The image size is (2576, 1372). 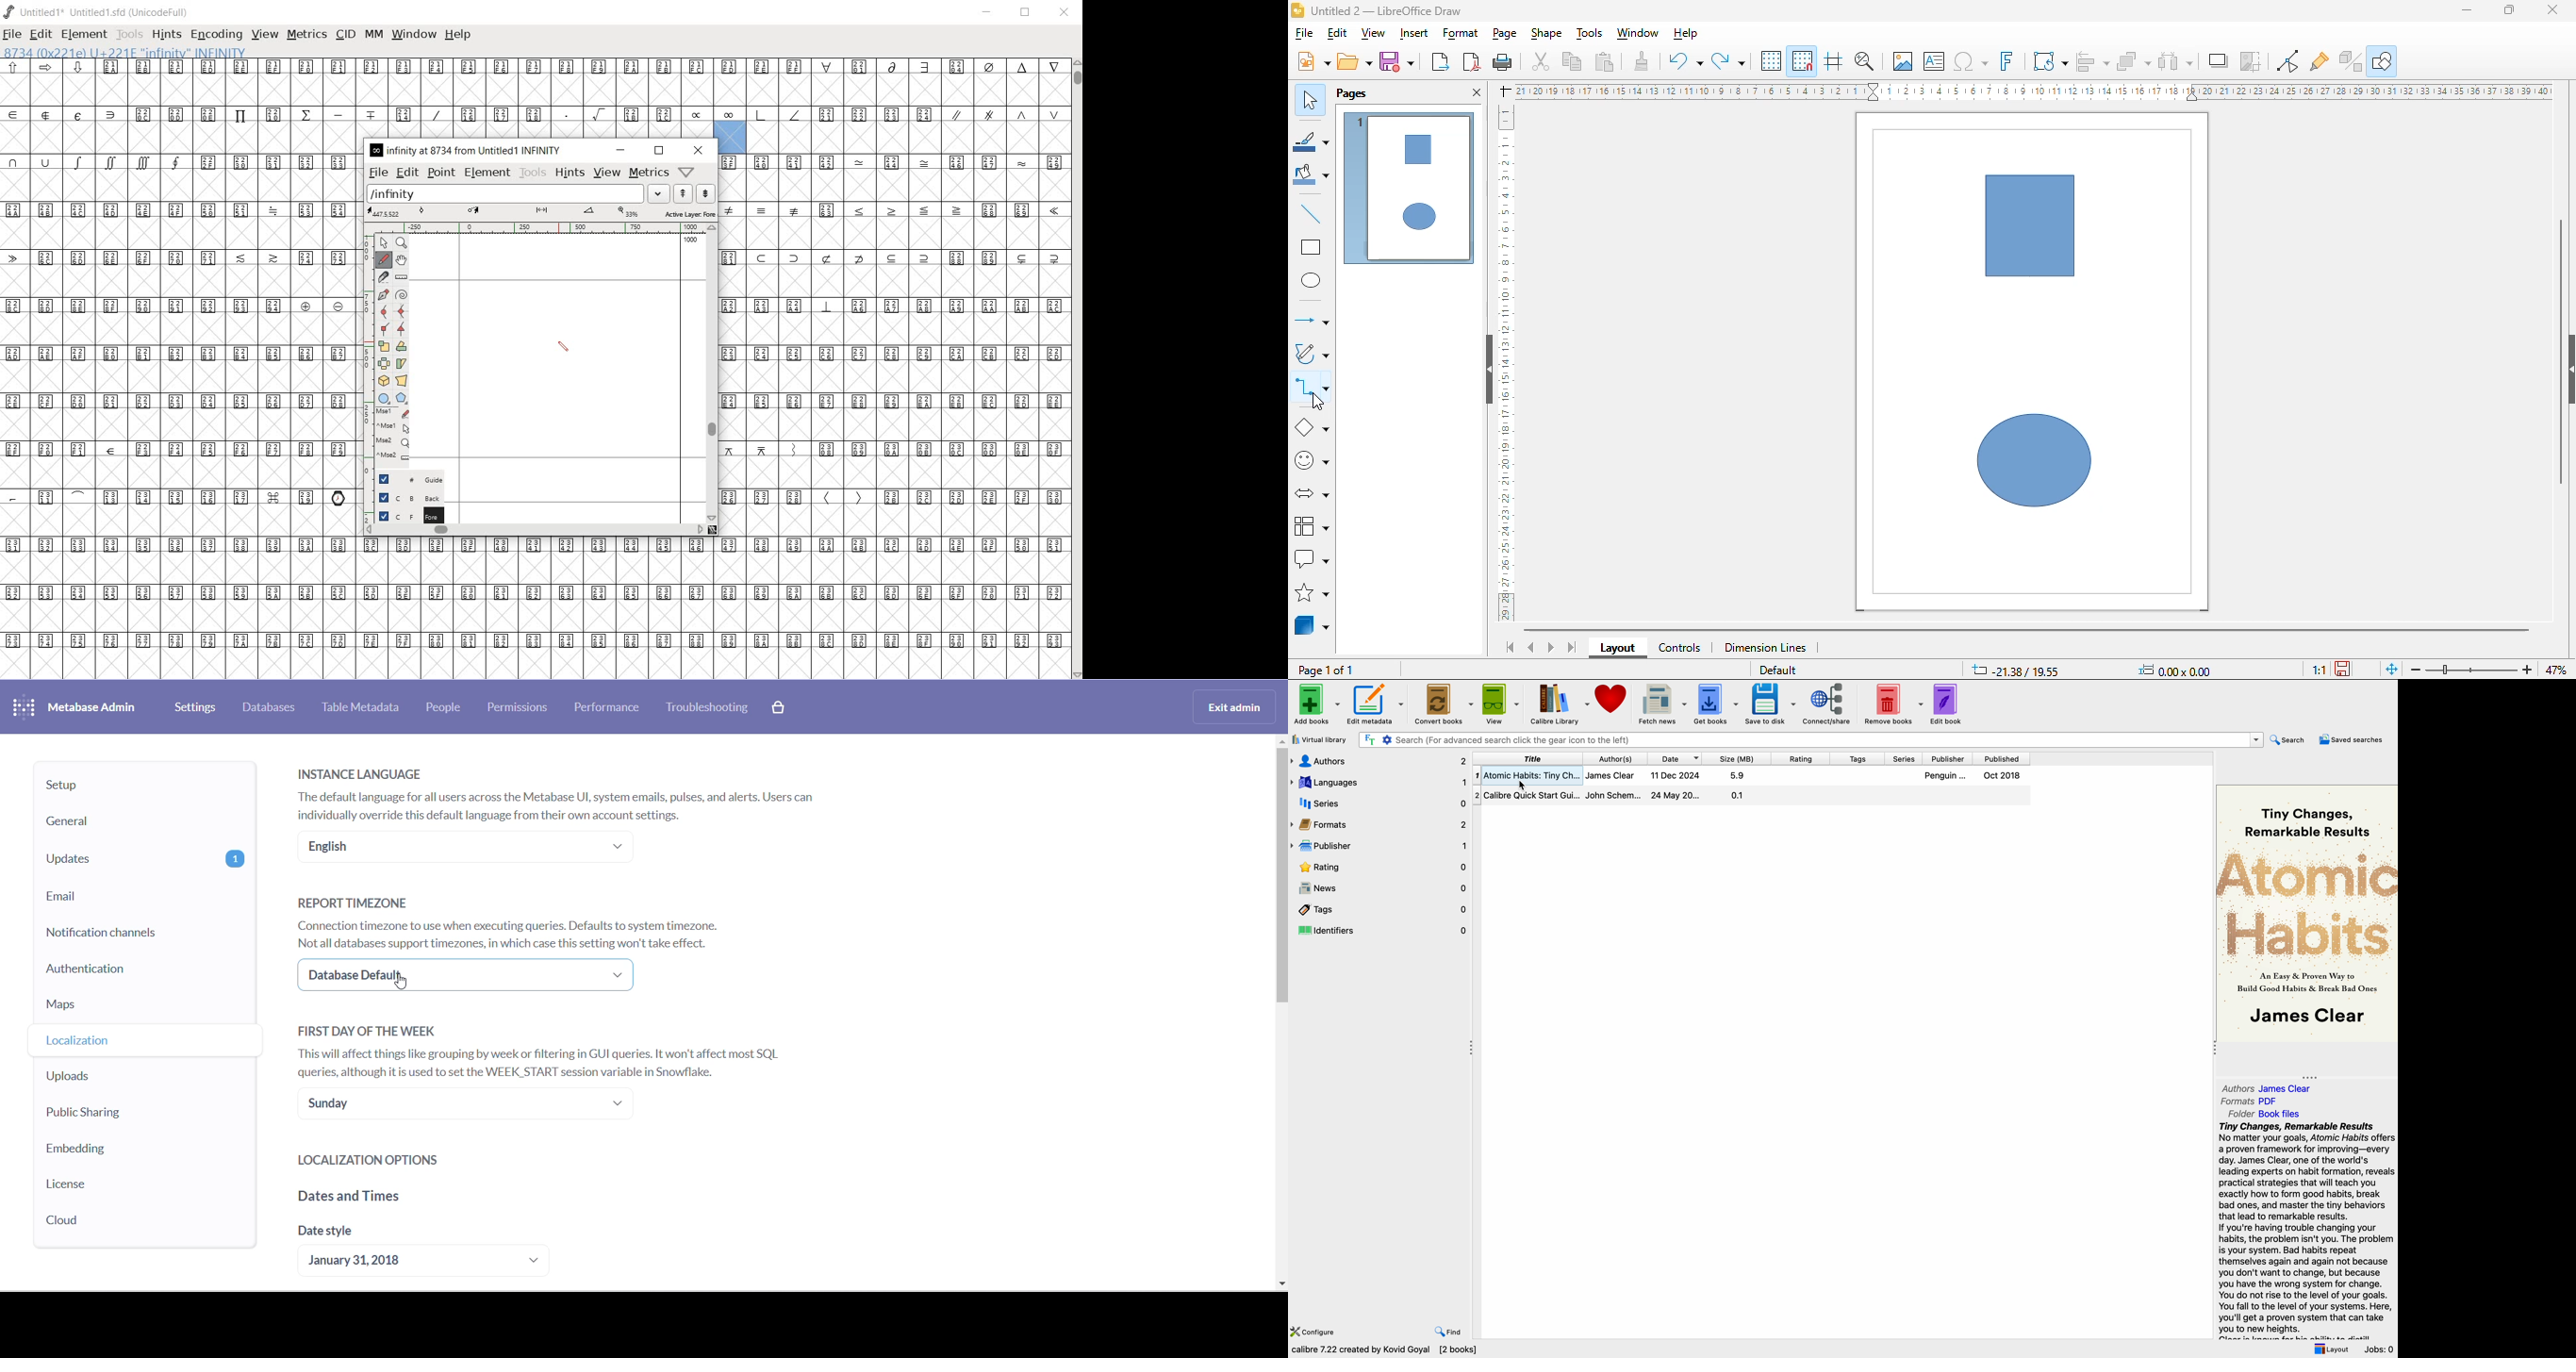 I want to click on page, so click(x=1506, y=33).